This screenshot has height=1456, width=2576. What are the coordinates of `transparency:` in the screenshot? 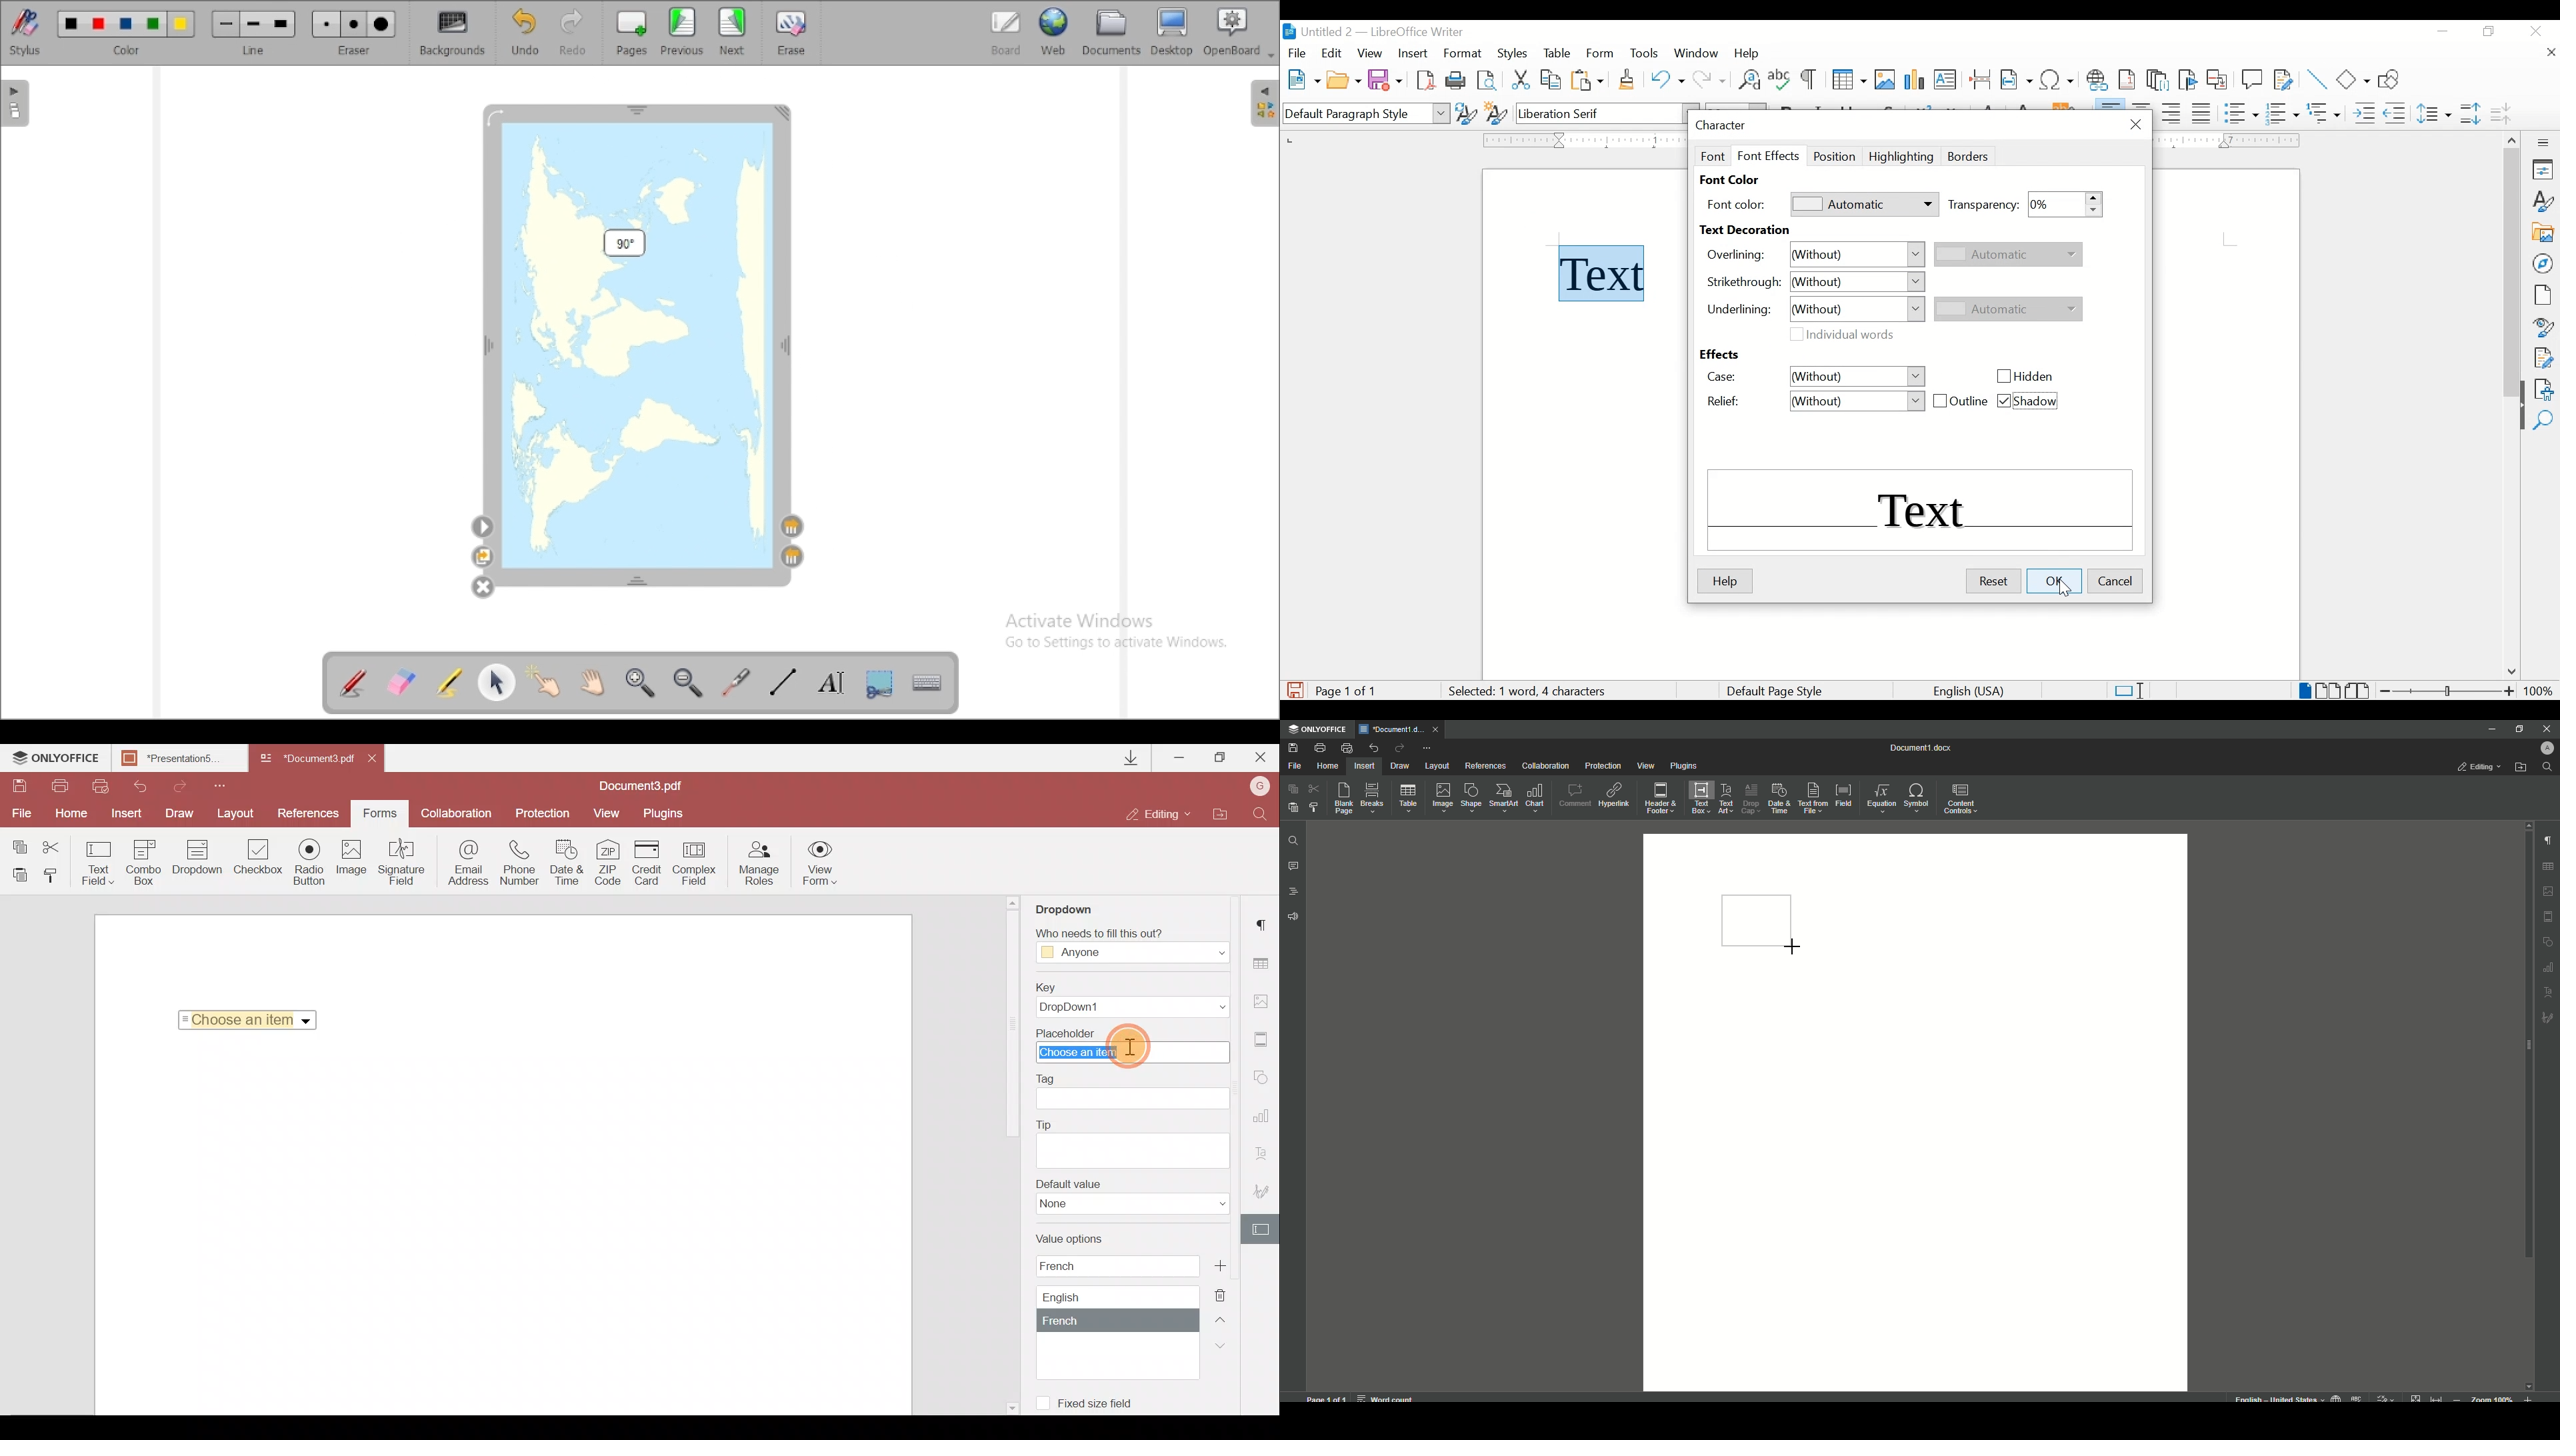 It's located at (1985, 205).